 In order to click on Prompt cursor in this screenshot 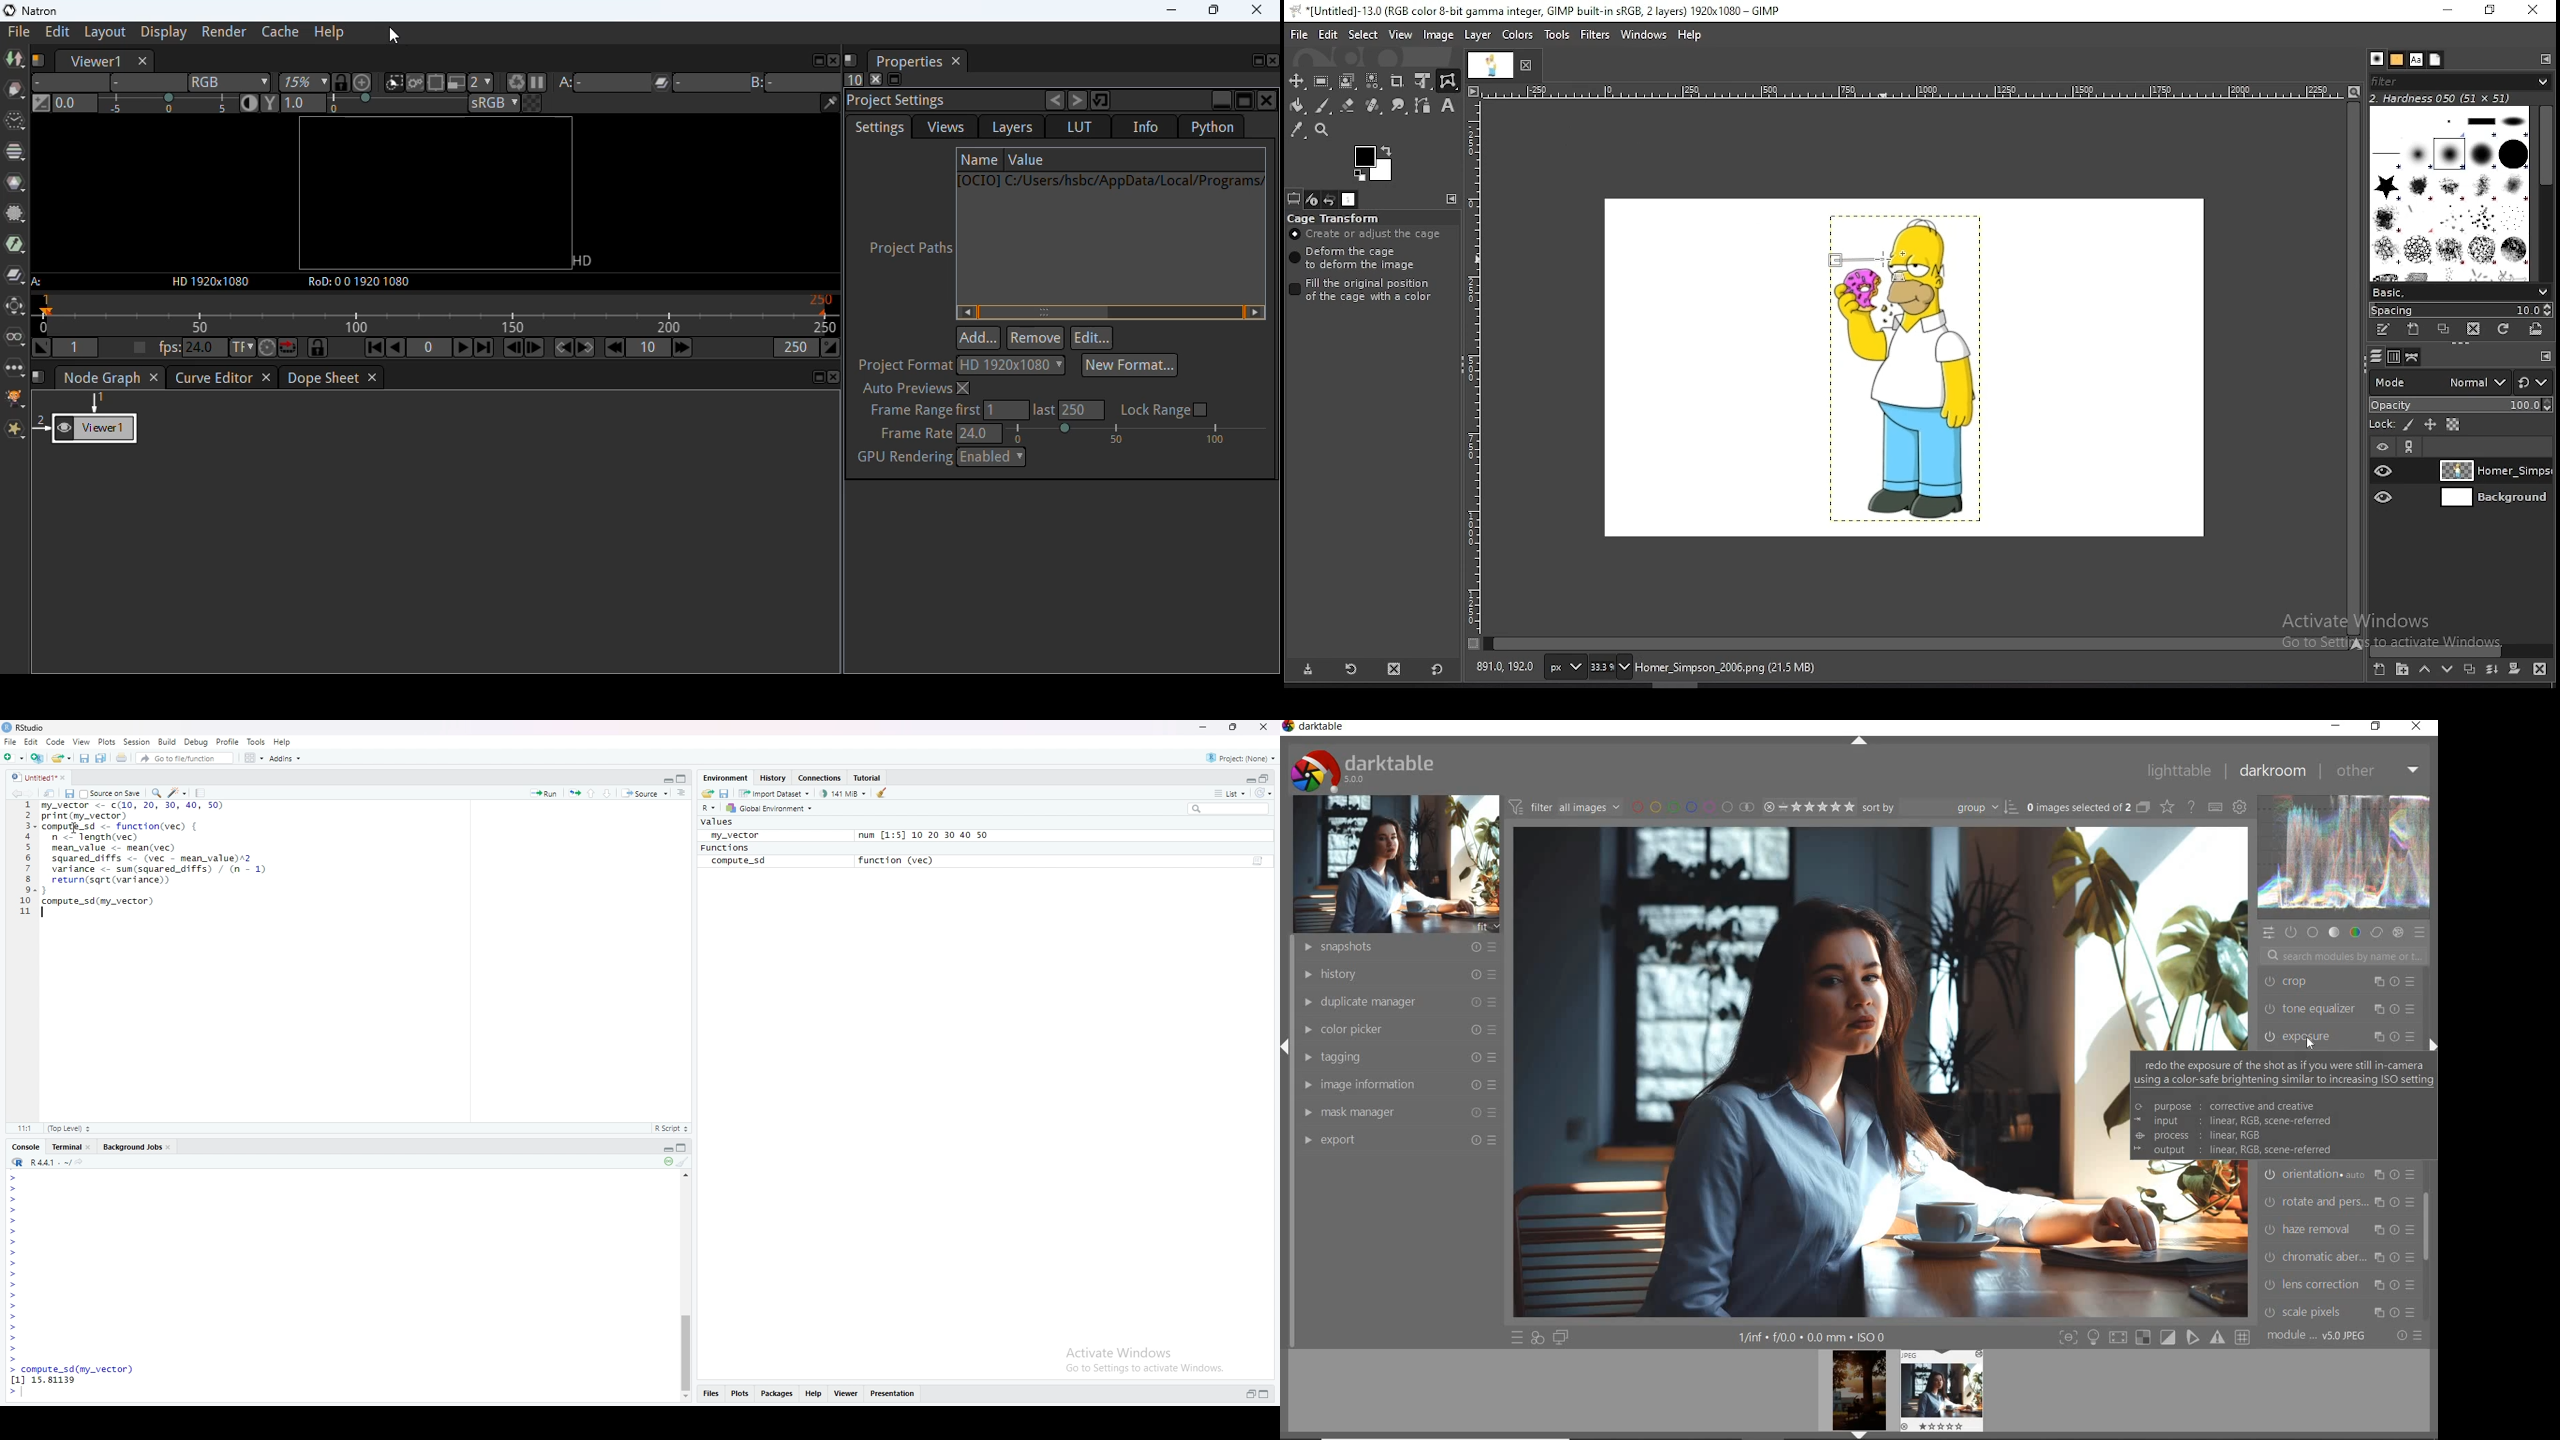, I will do `click(12, 1349)`.